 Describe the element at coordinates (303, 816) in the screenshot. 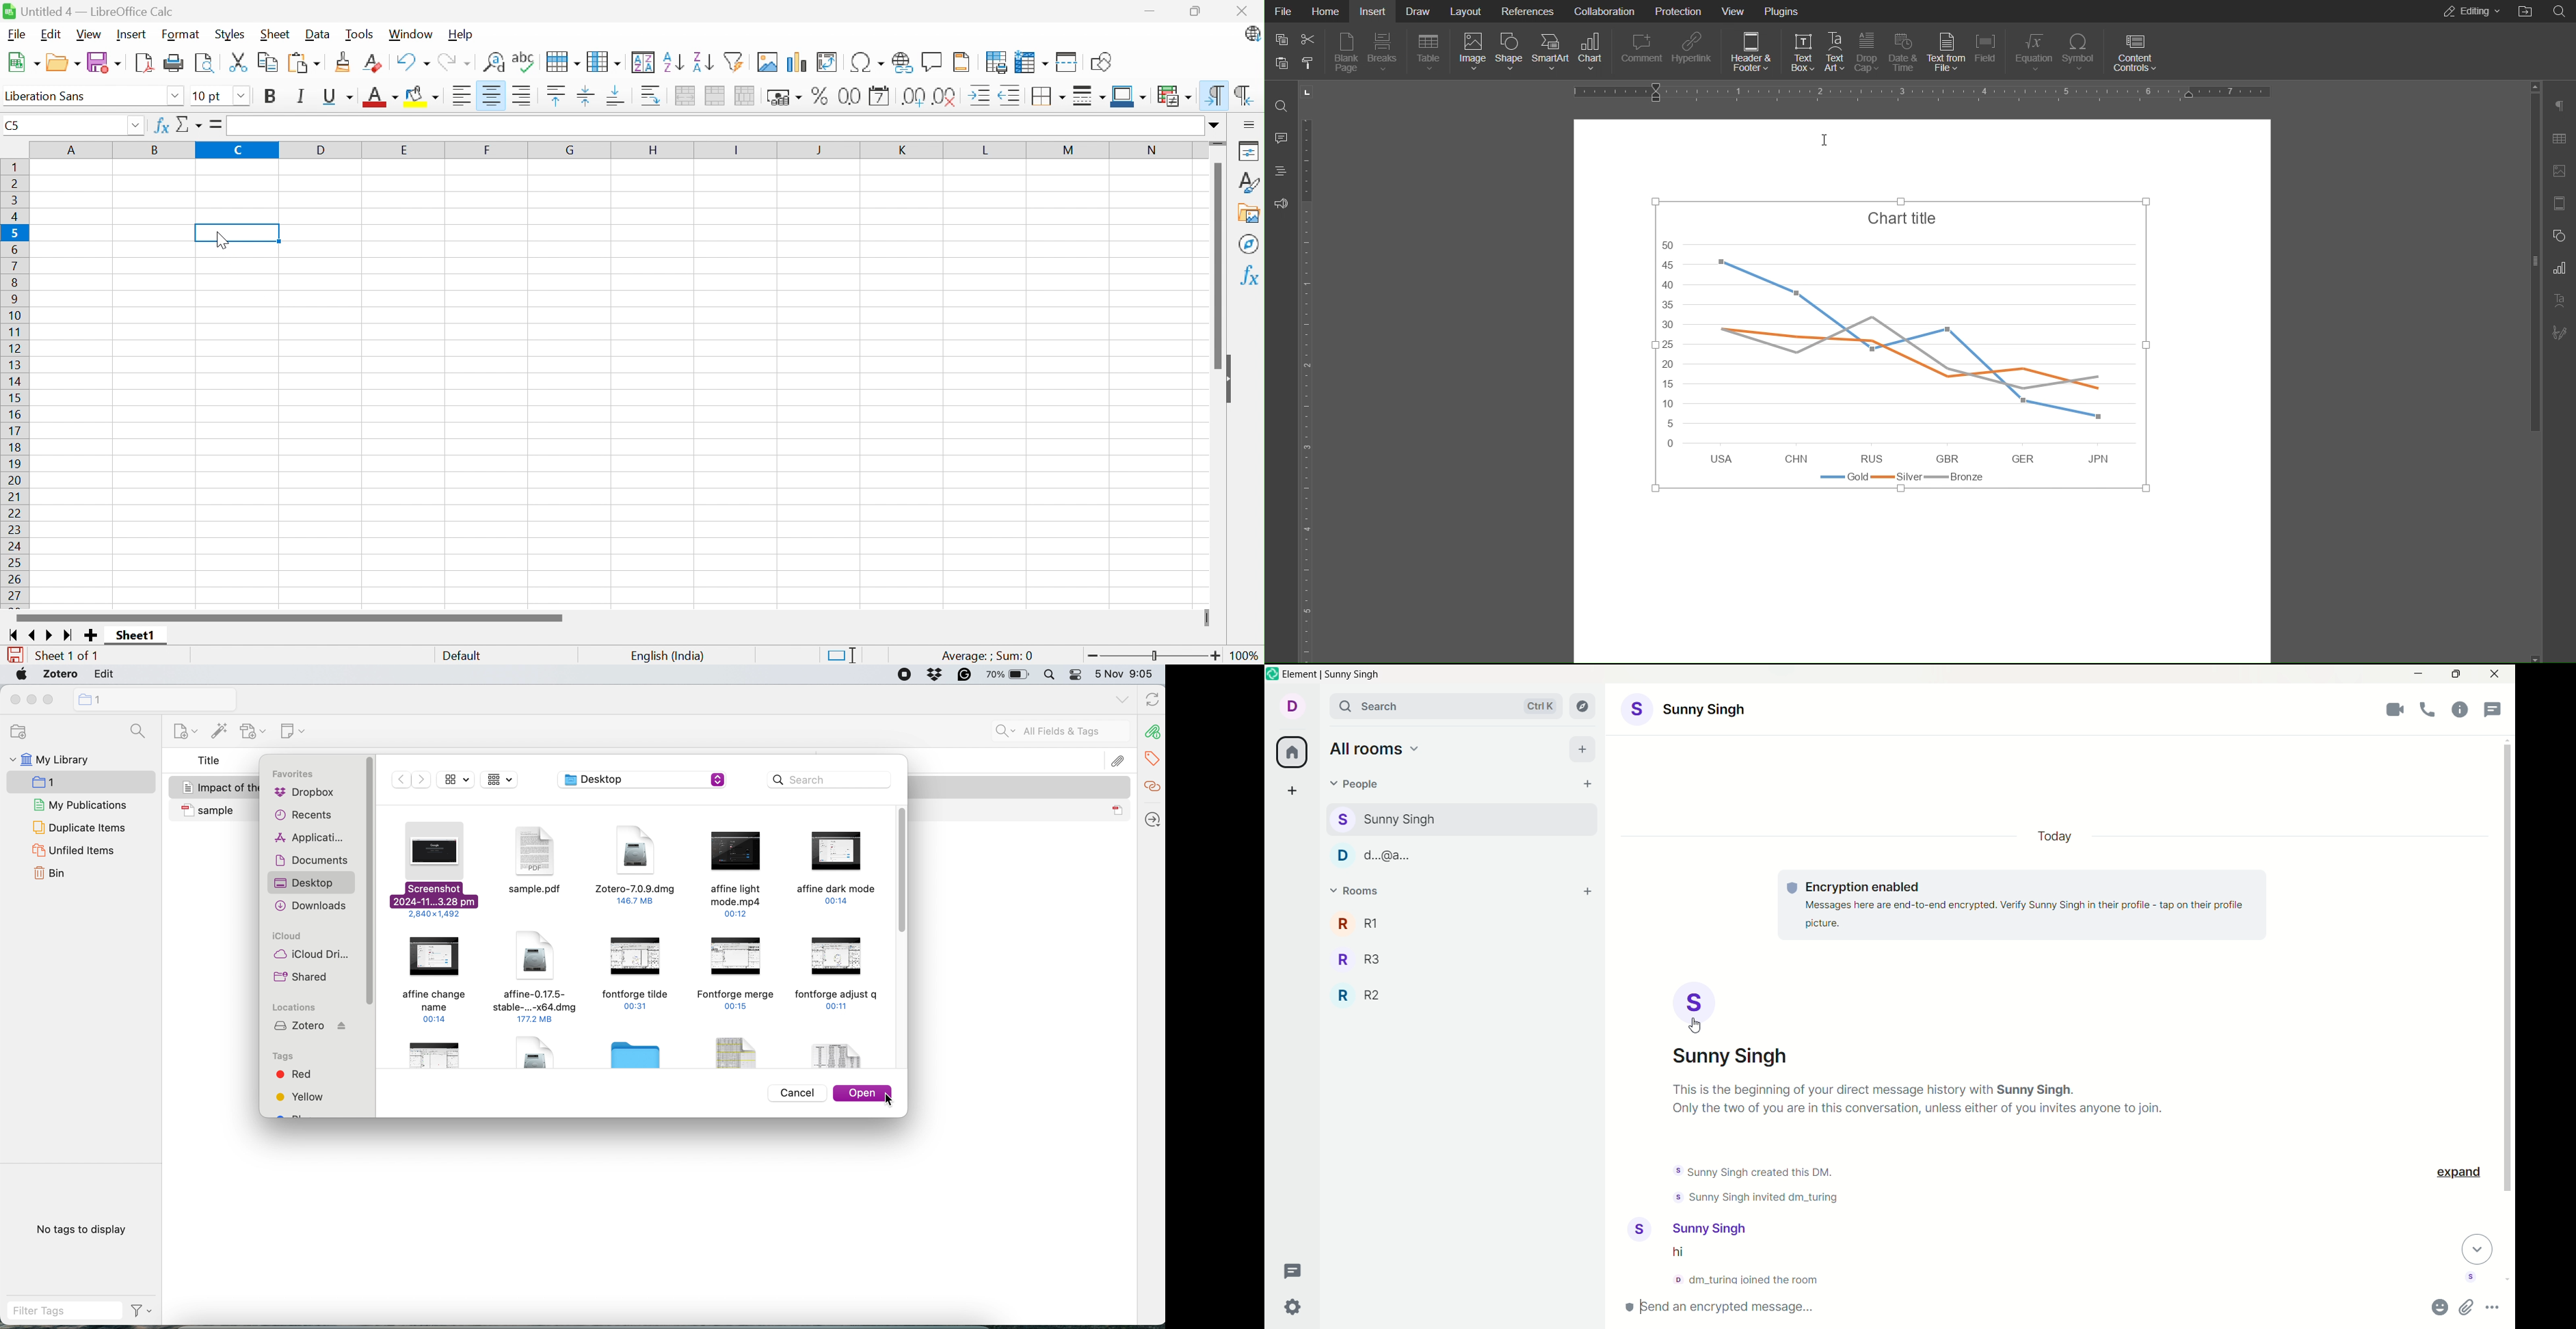

I see `recents` at that location.